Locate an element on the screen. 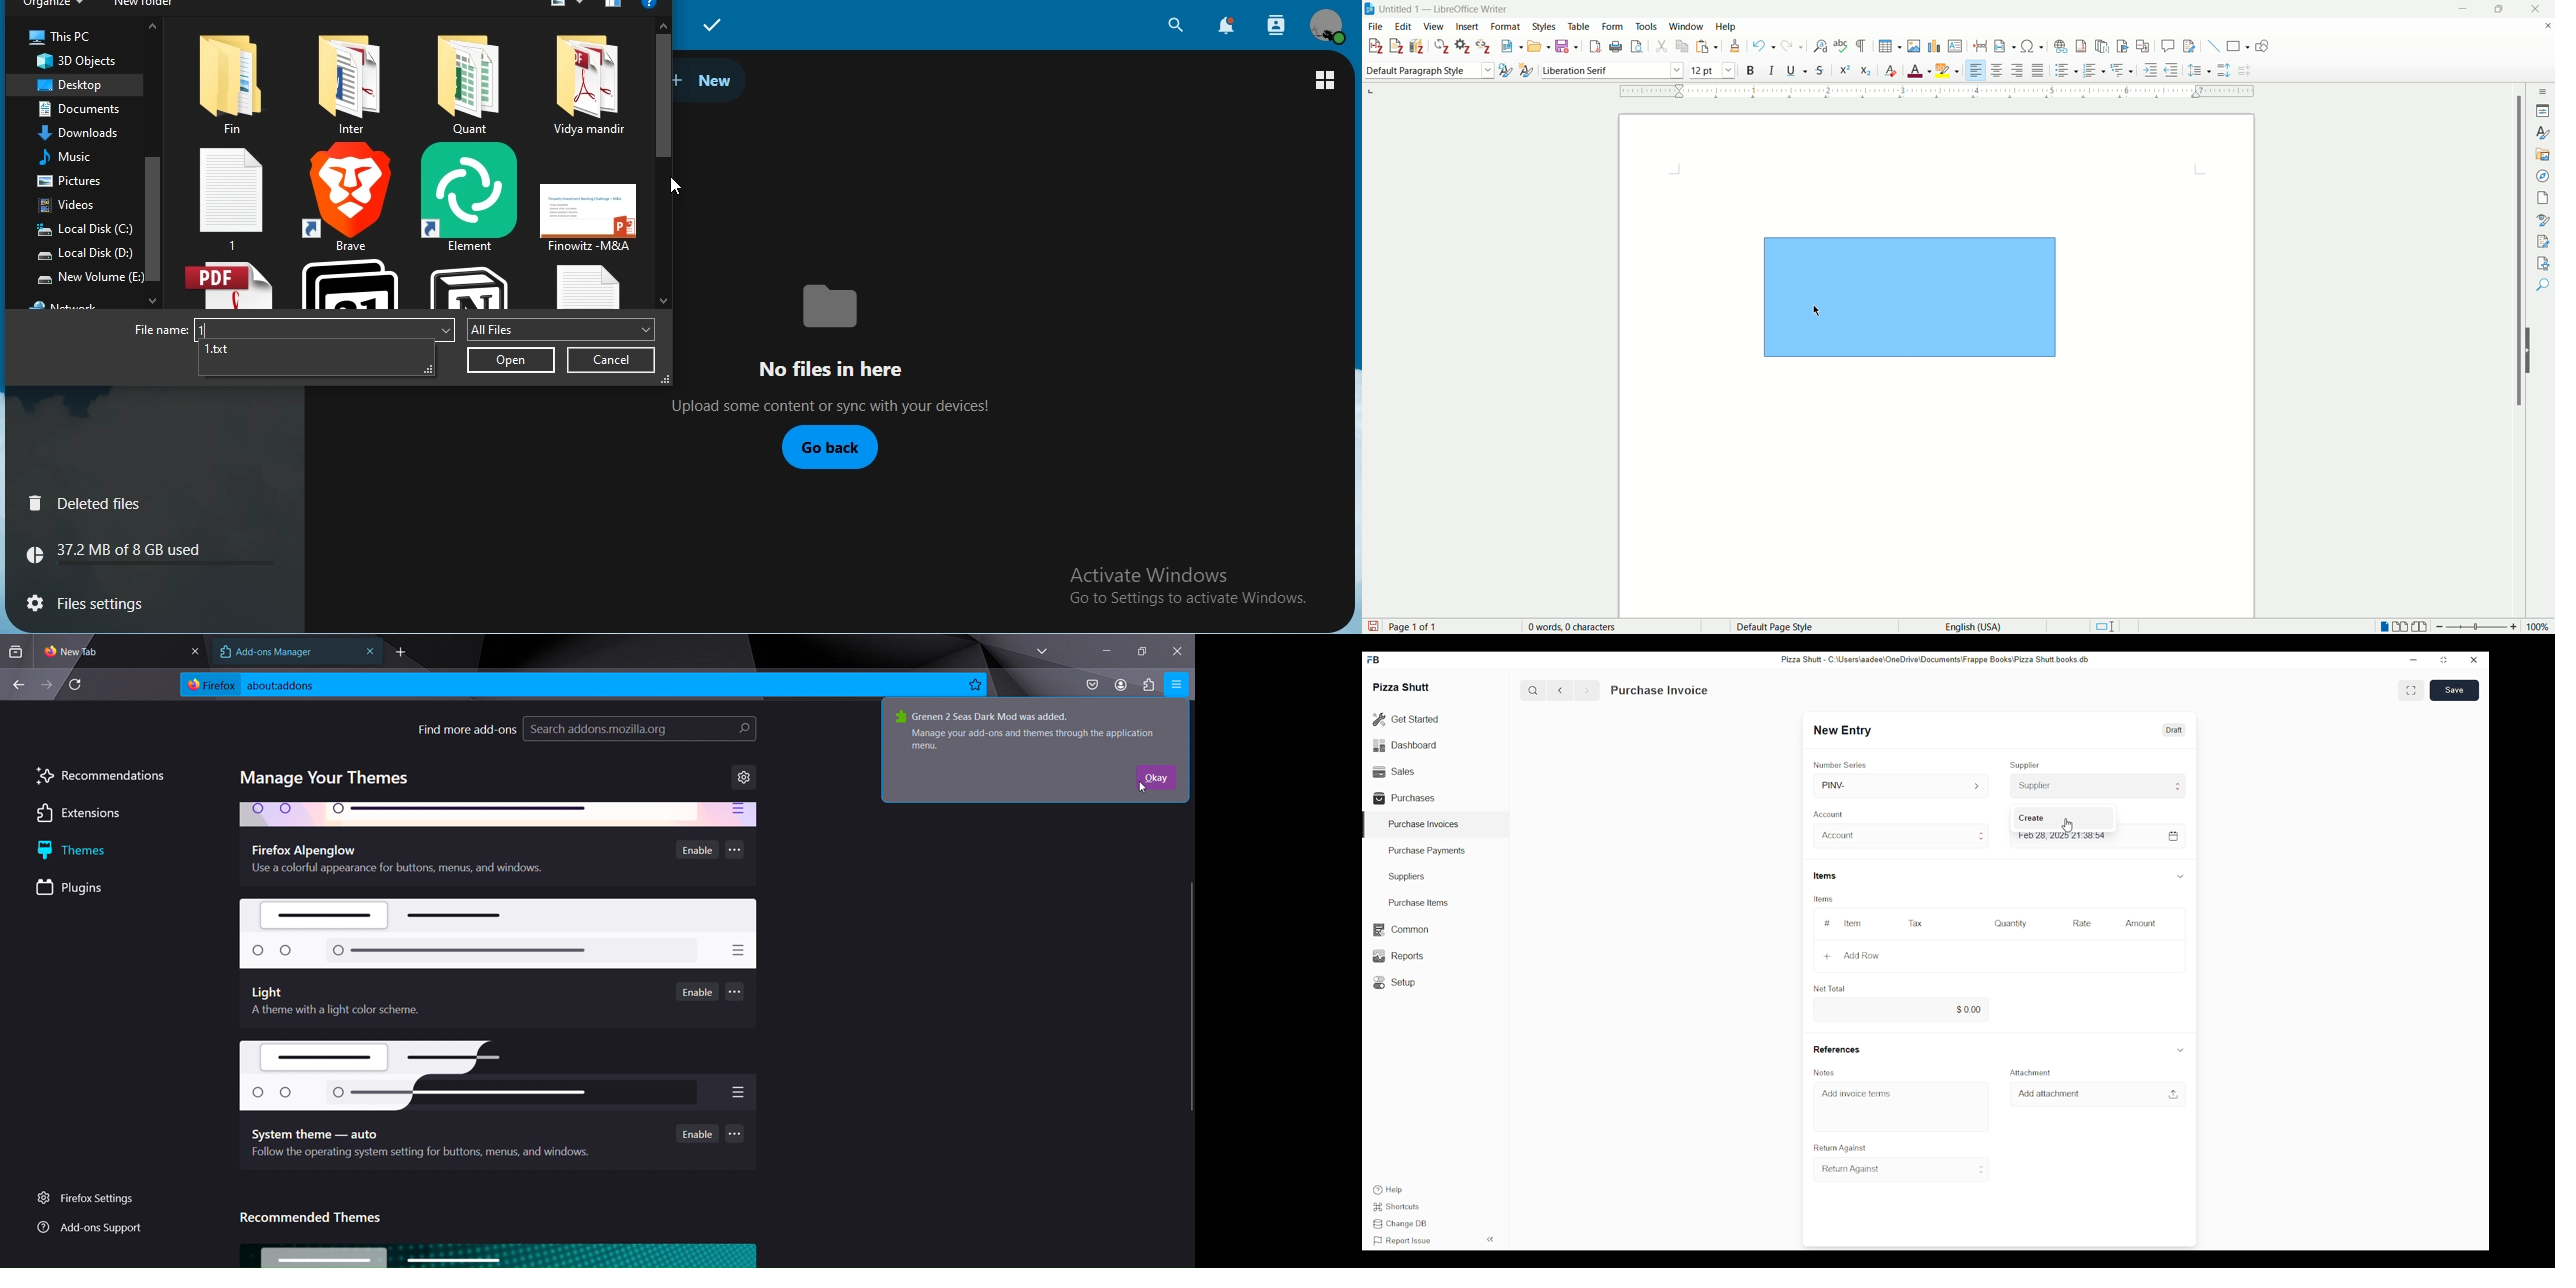  format is located at coordinates (1506, 27).